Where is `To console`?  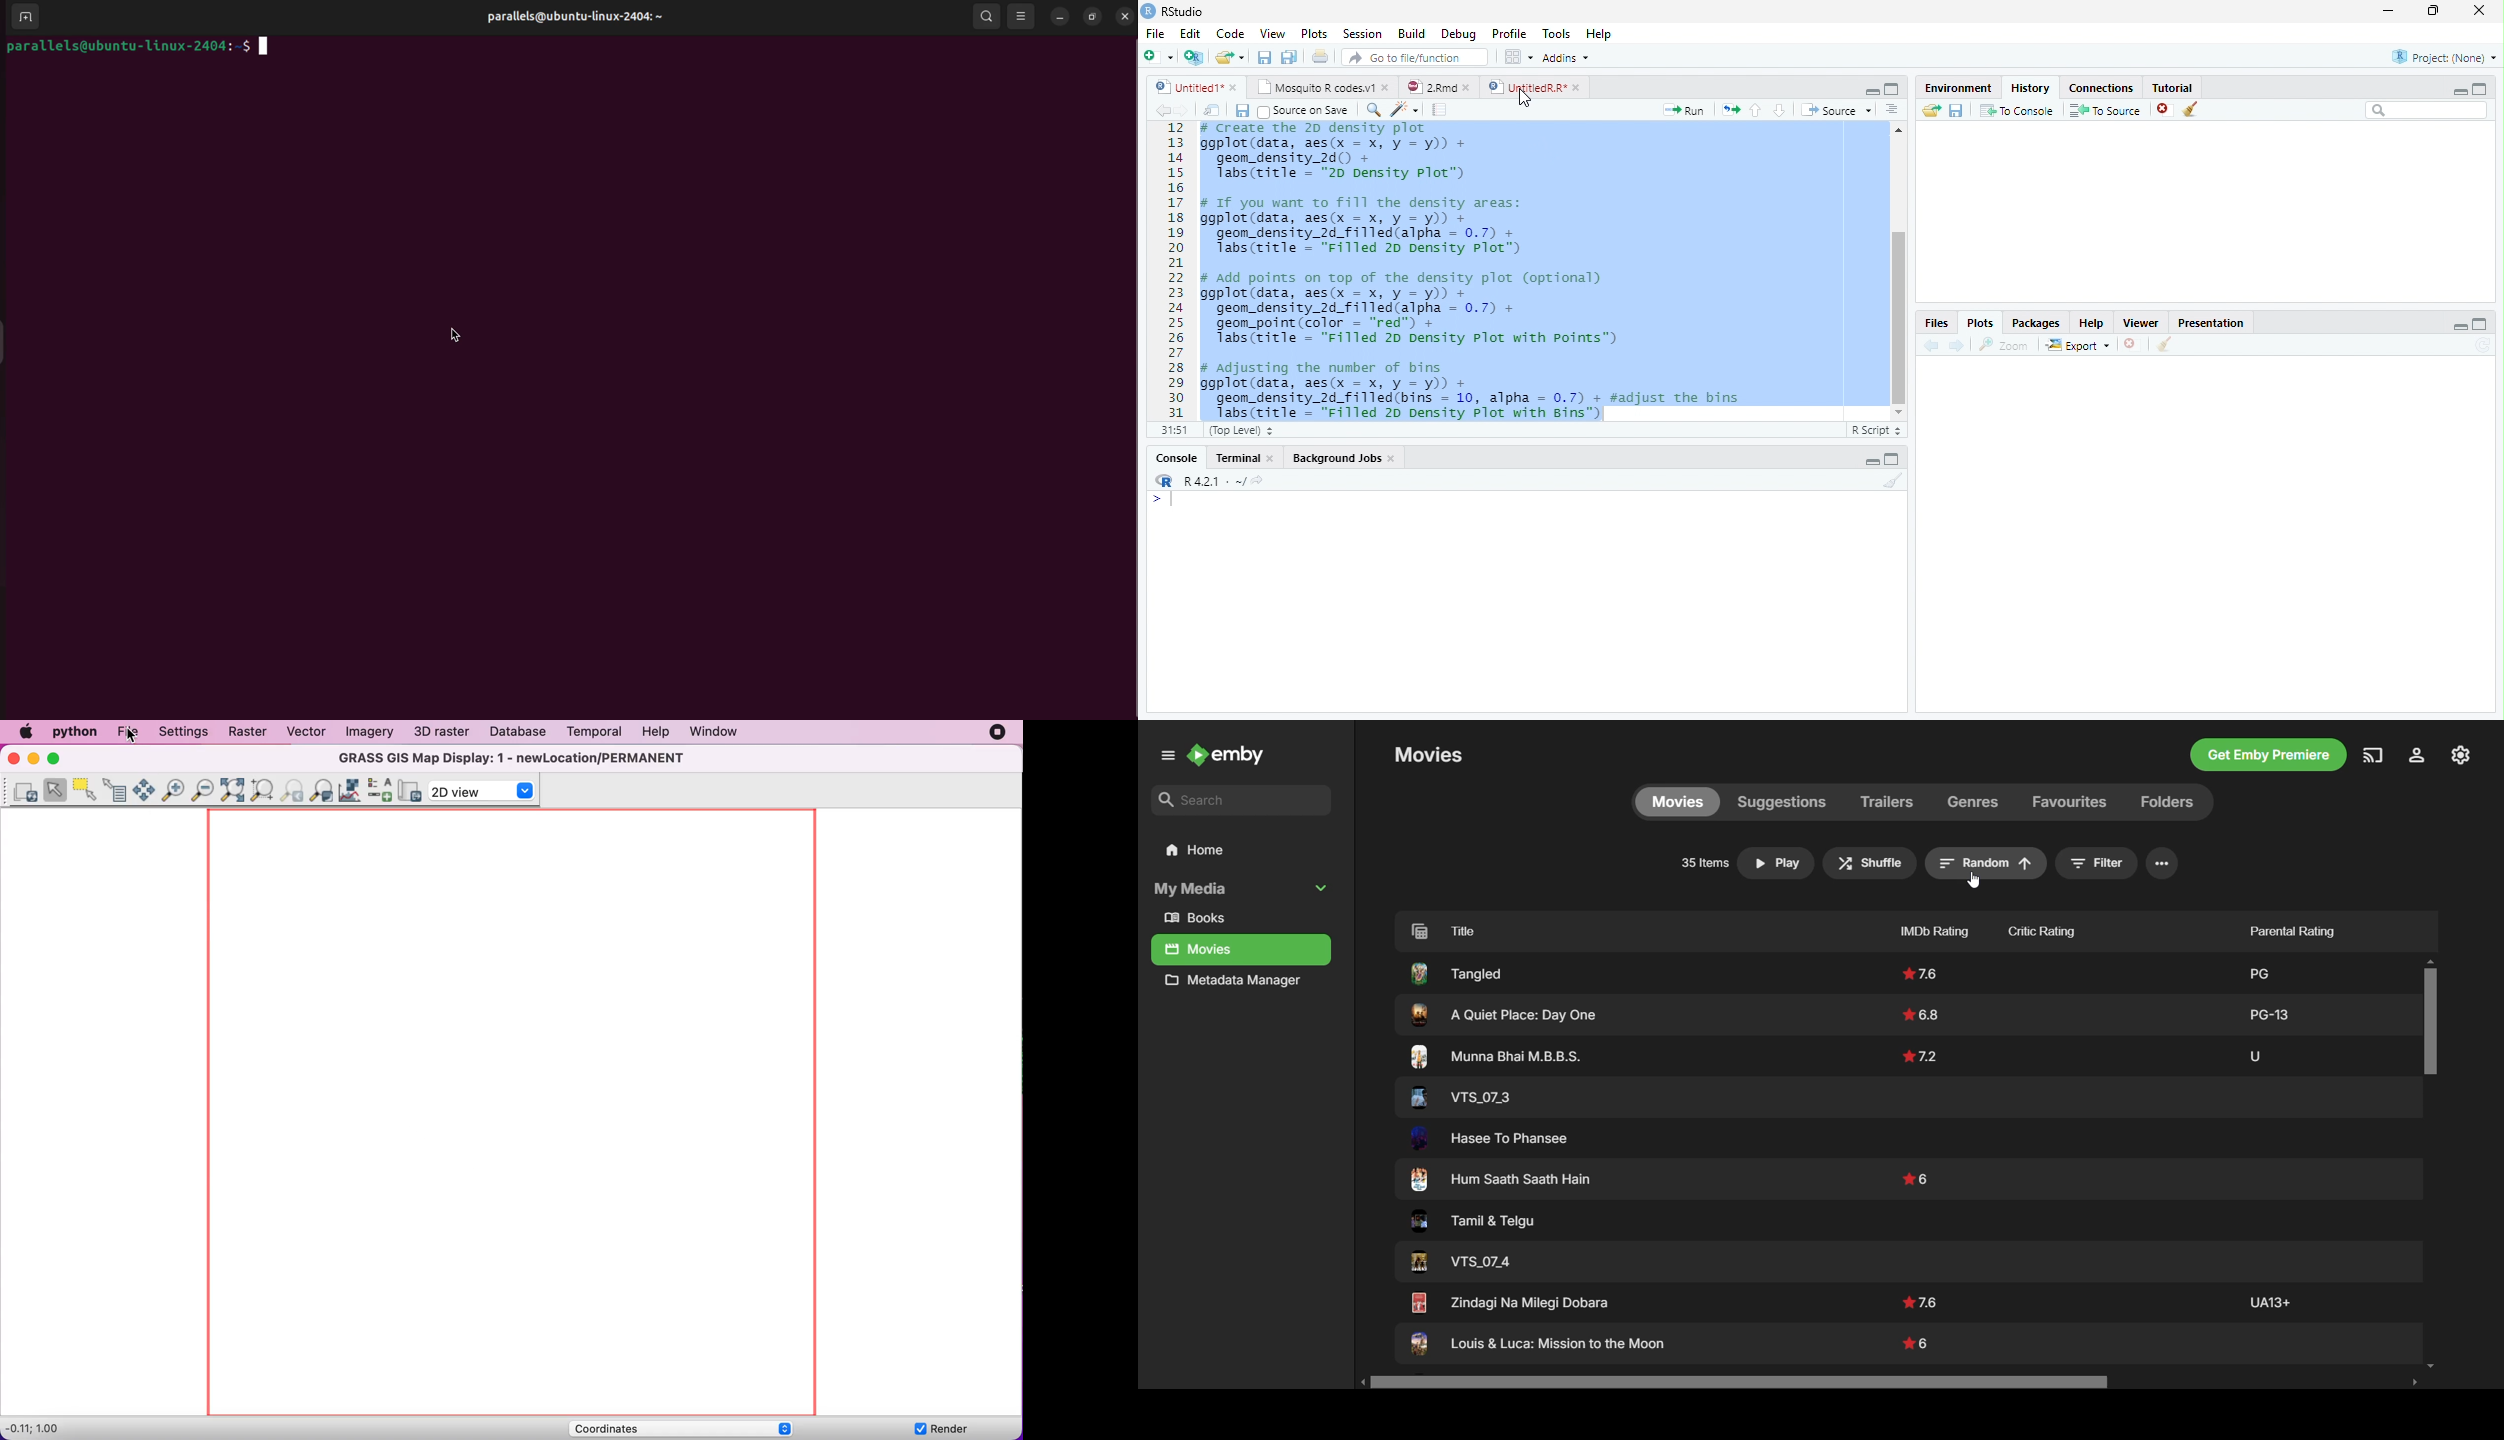 To console is located at coordinates (2018, 110).